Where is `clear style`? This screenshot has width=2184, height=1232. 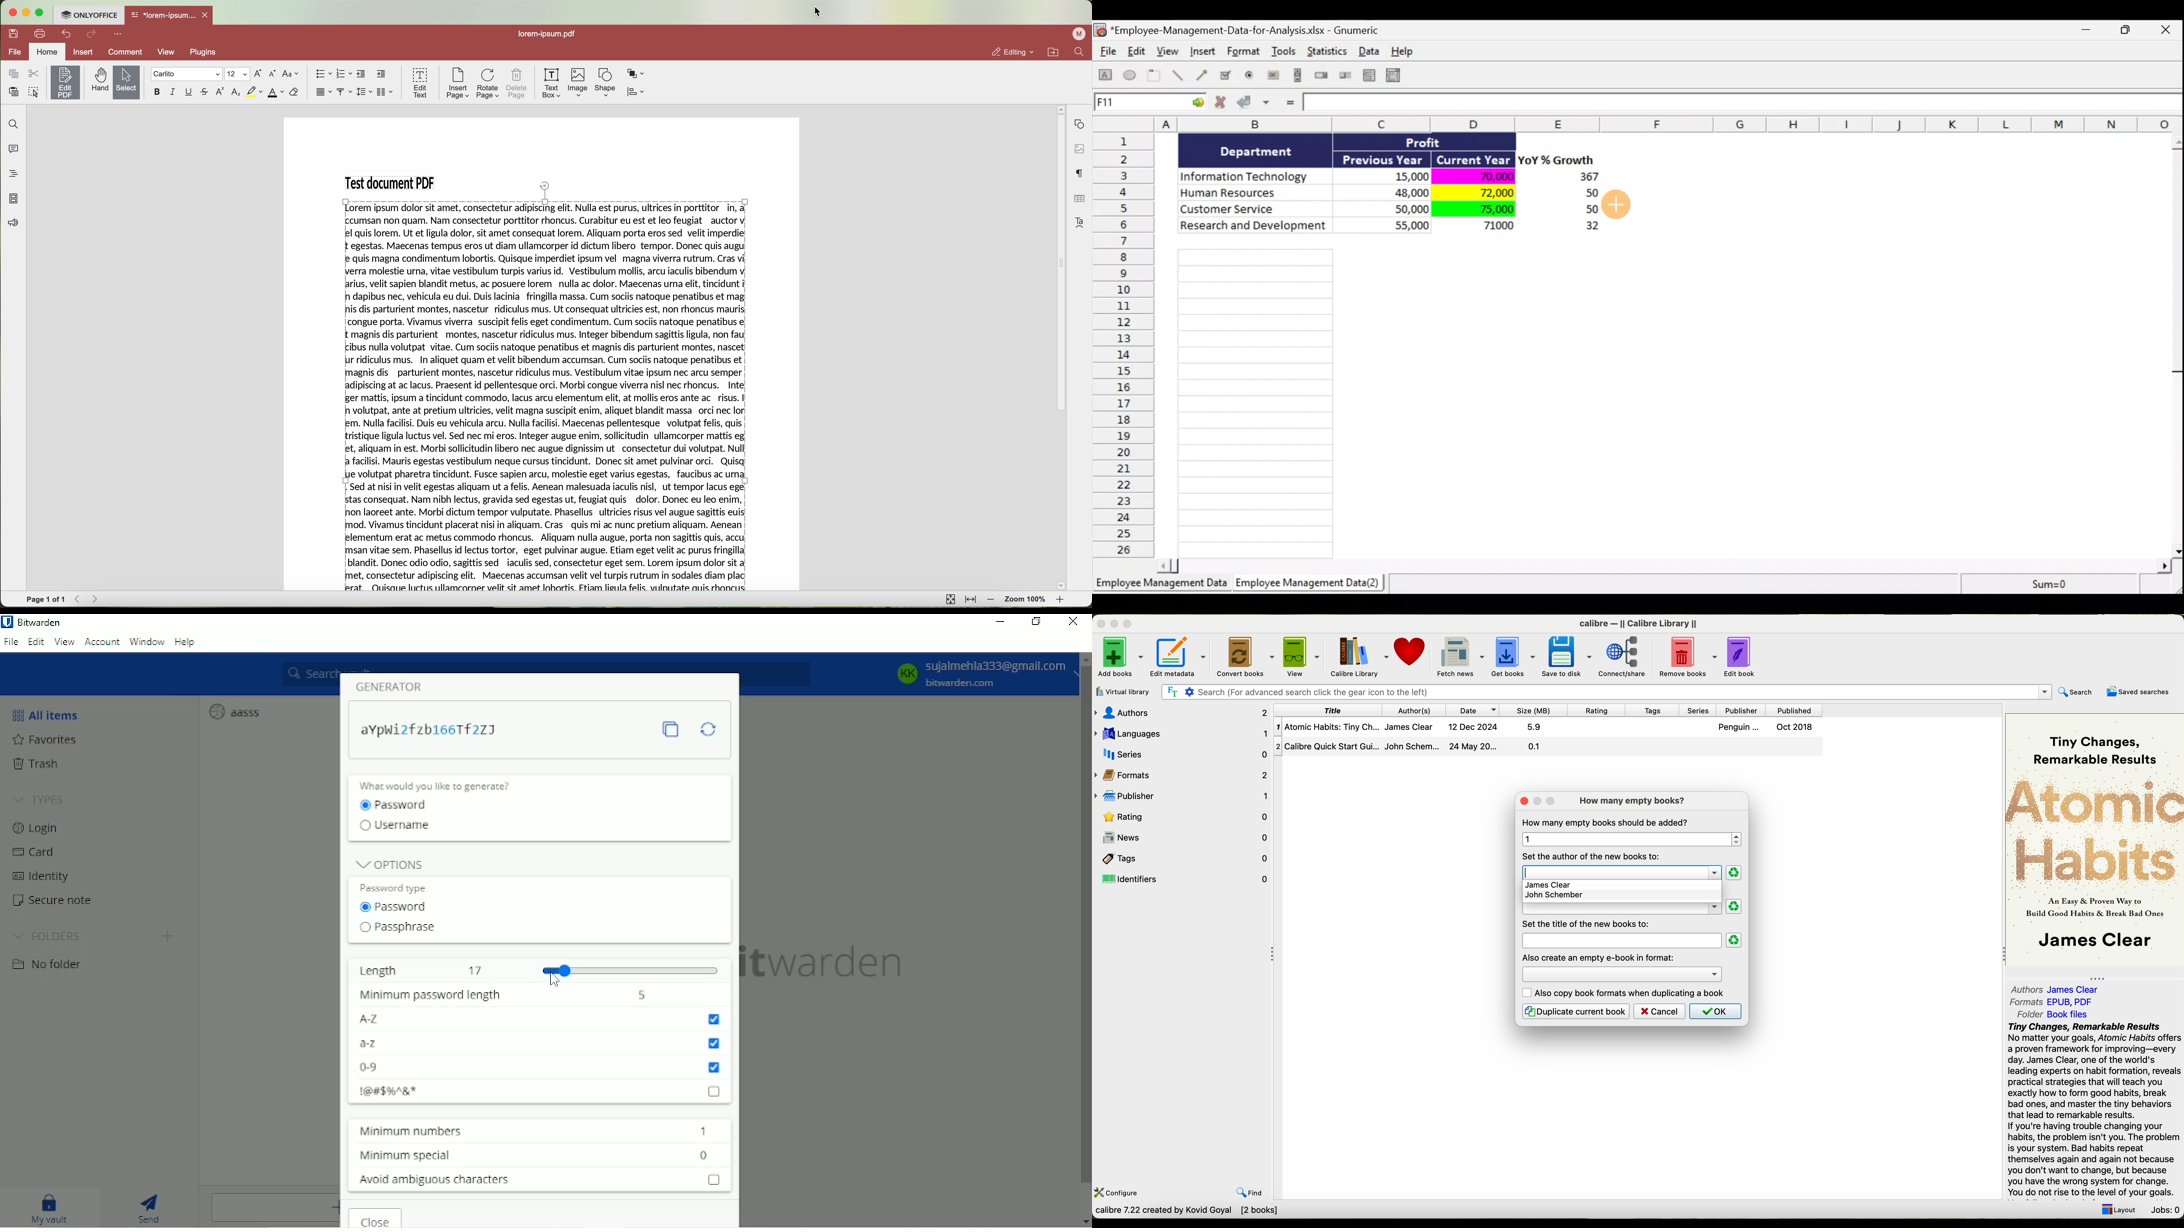 clear style is located at coordinates (294, 93).